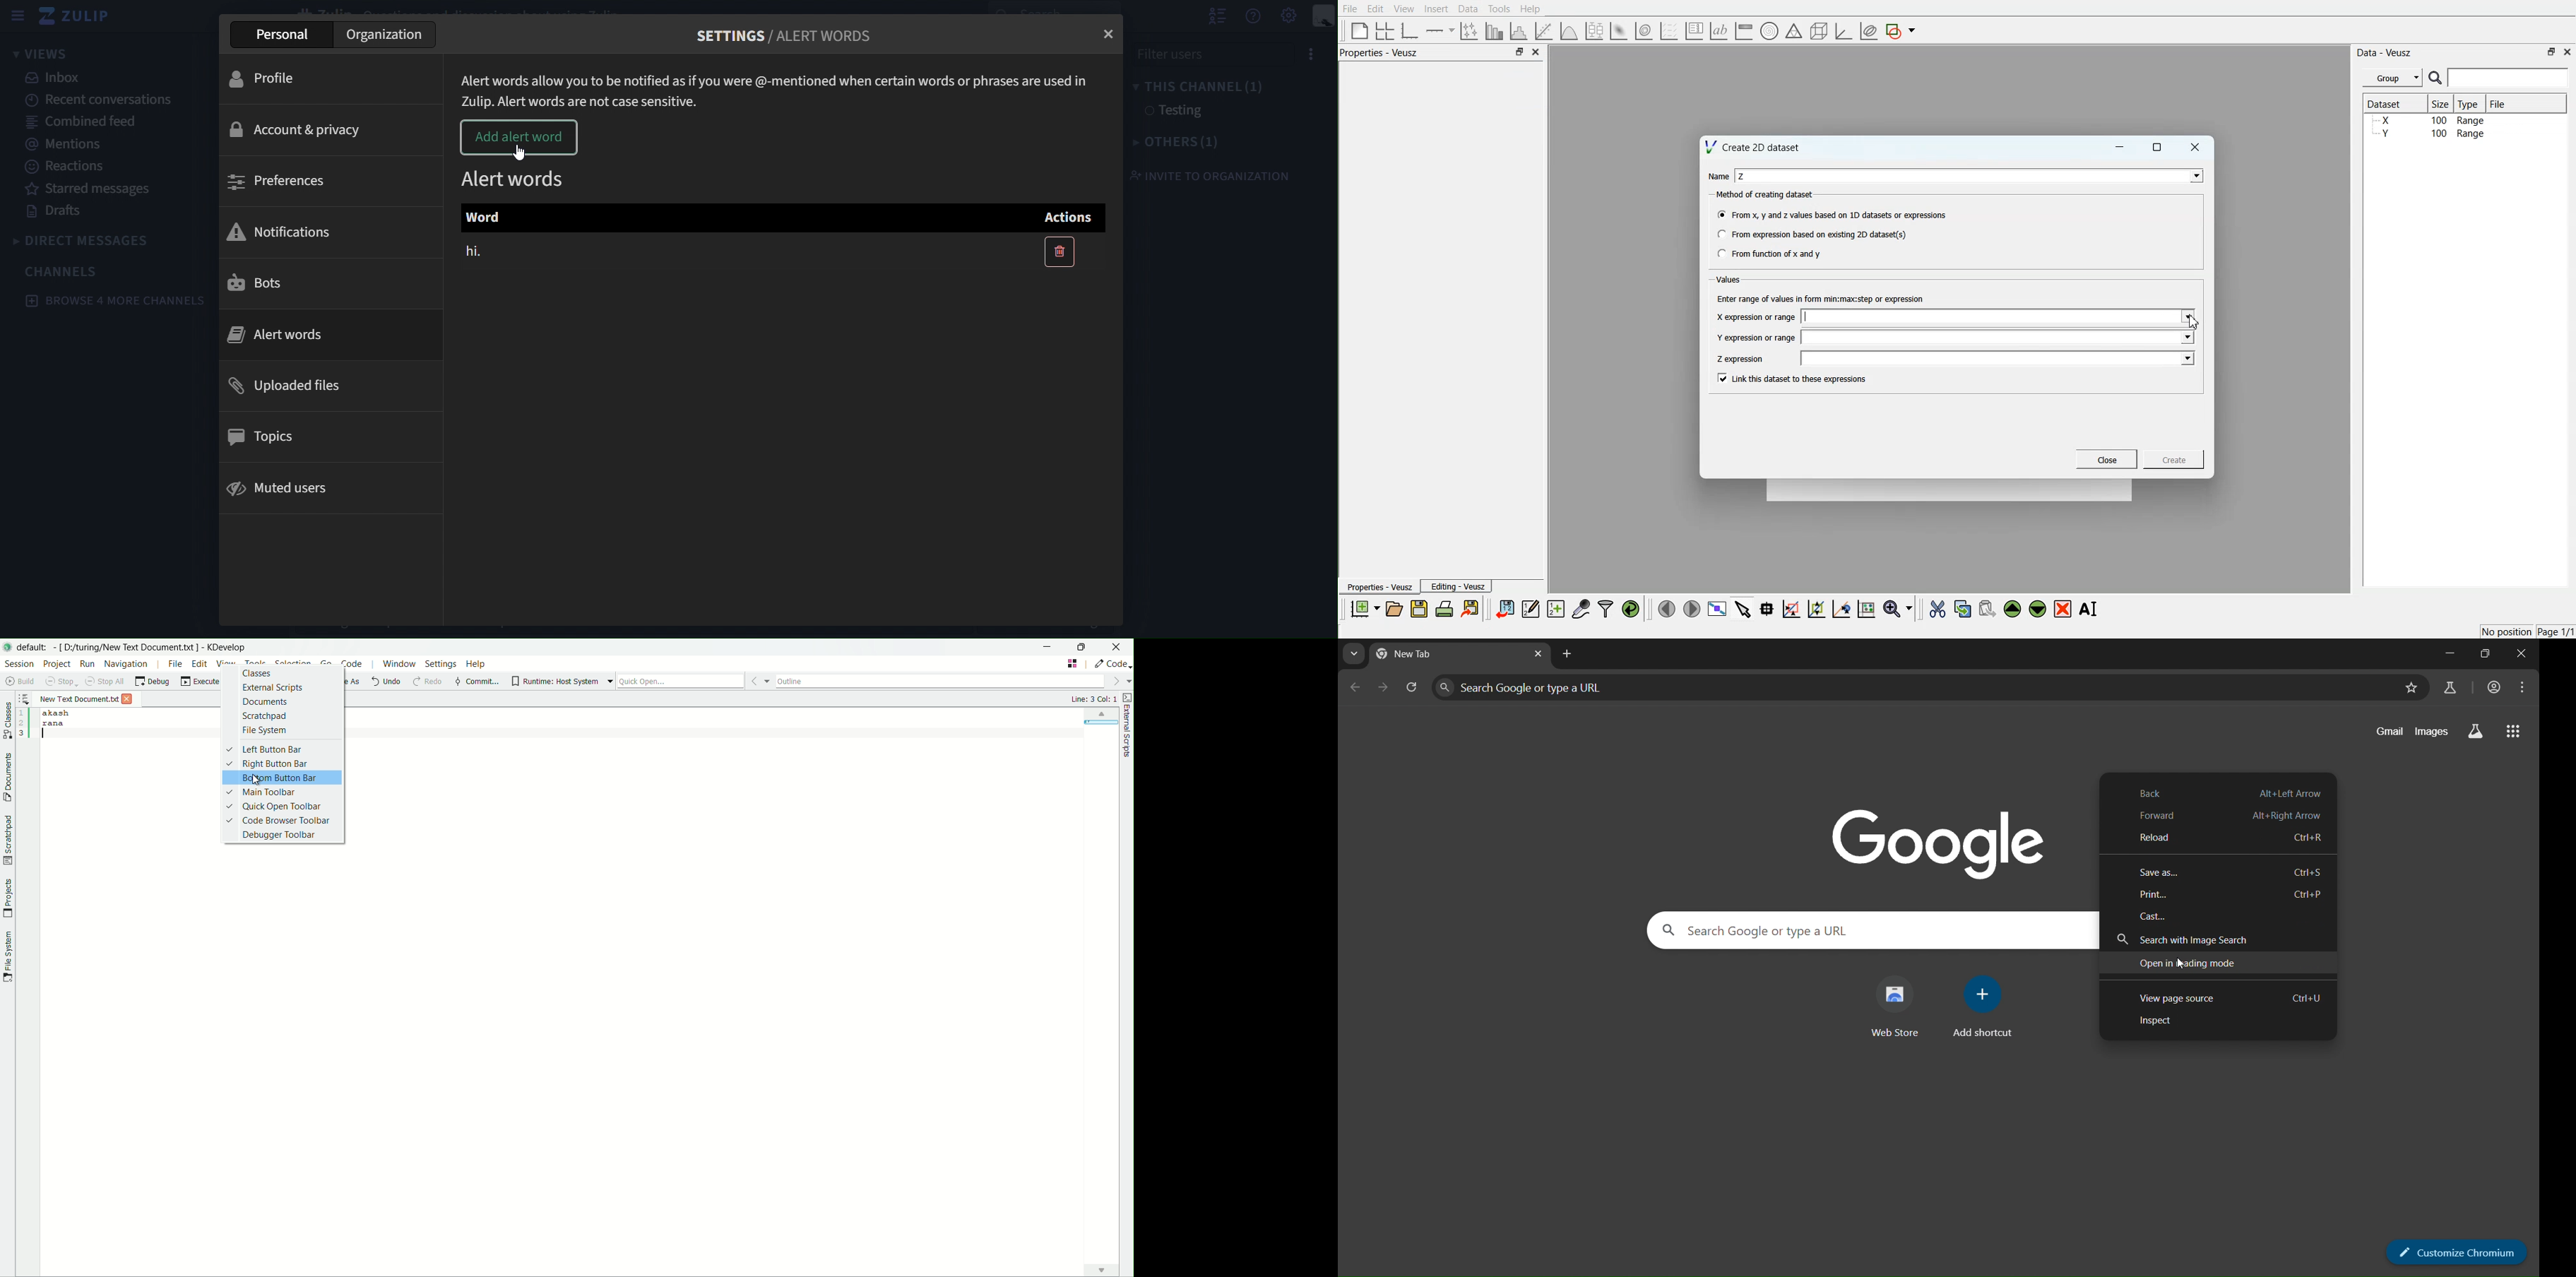 The width and height of the screenshot is (2576, 1288). Describe the element at coordinates (2156, 915) in the screenshot. I see `cast` at that location.